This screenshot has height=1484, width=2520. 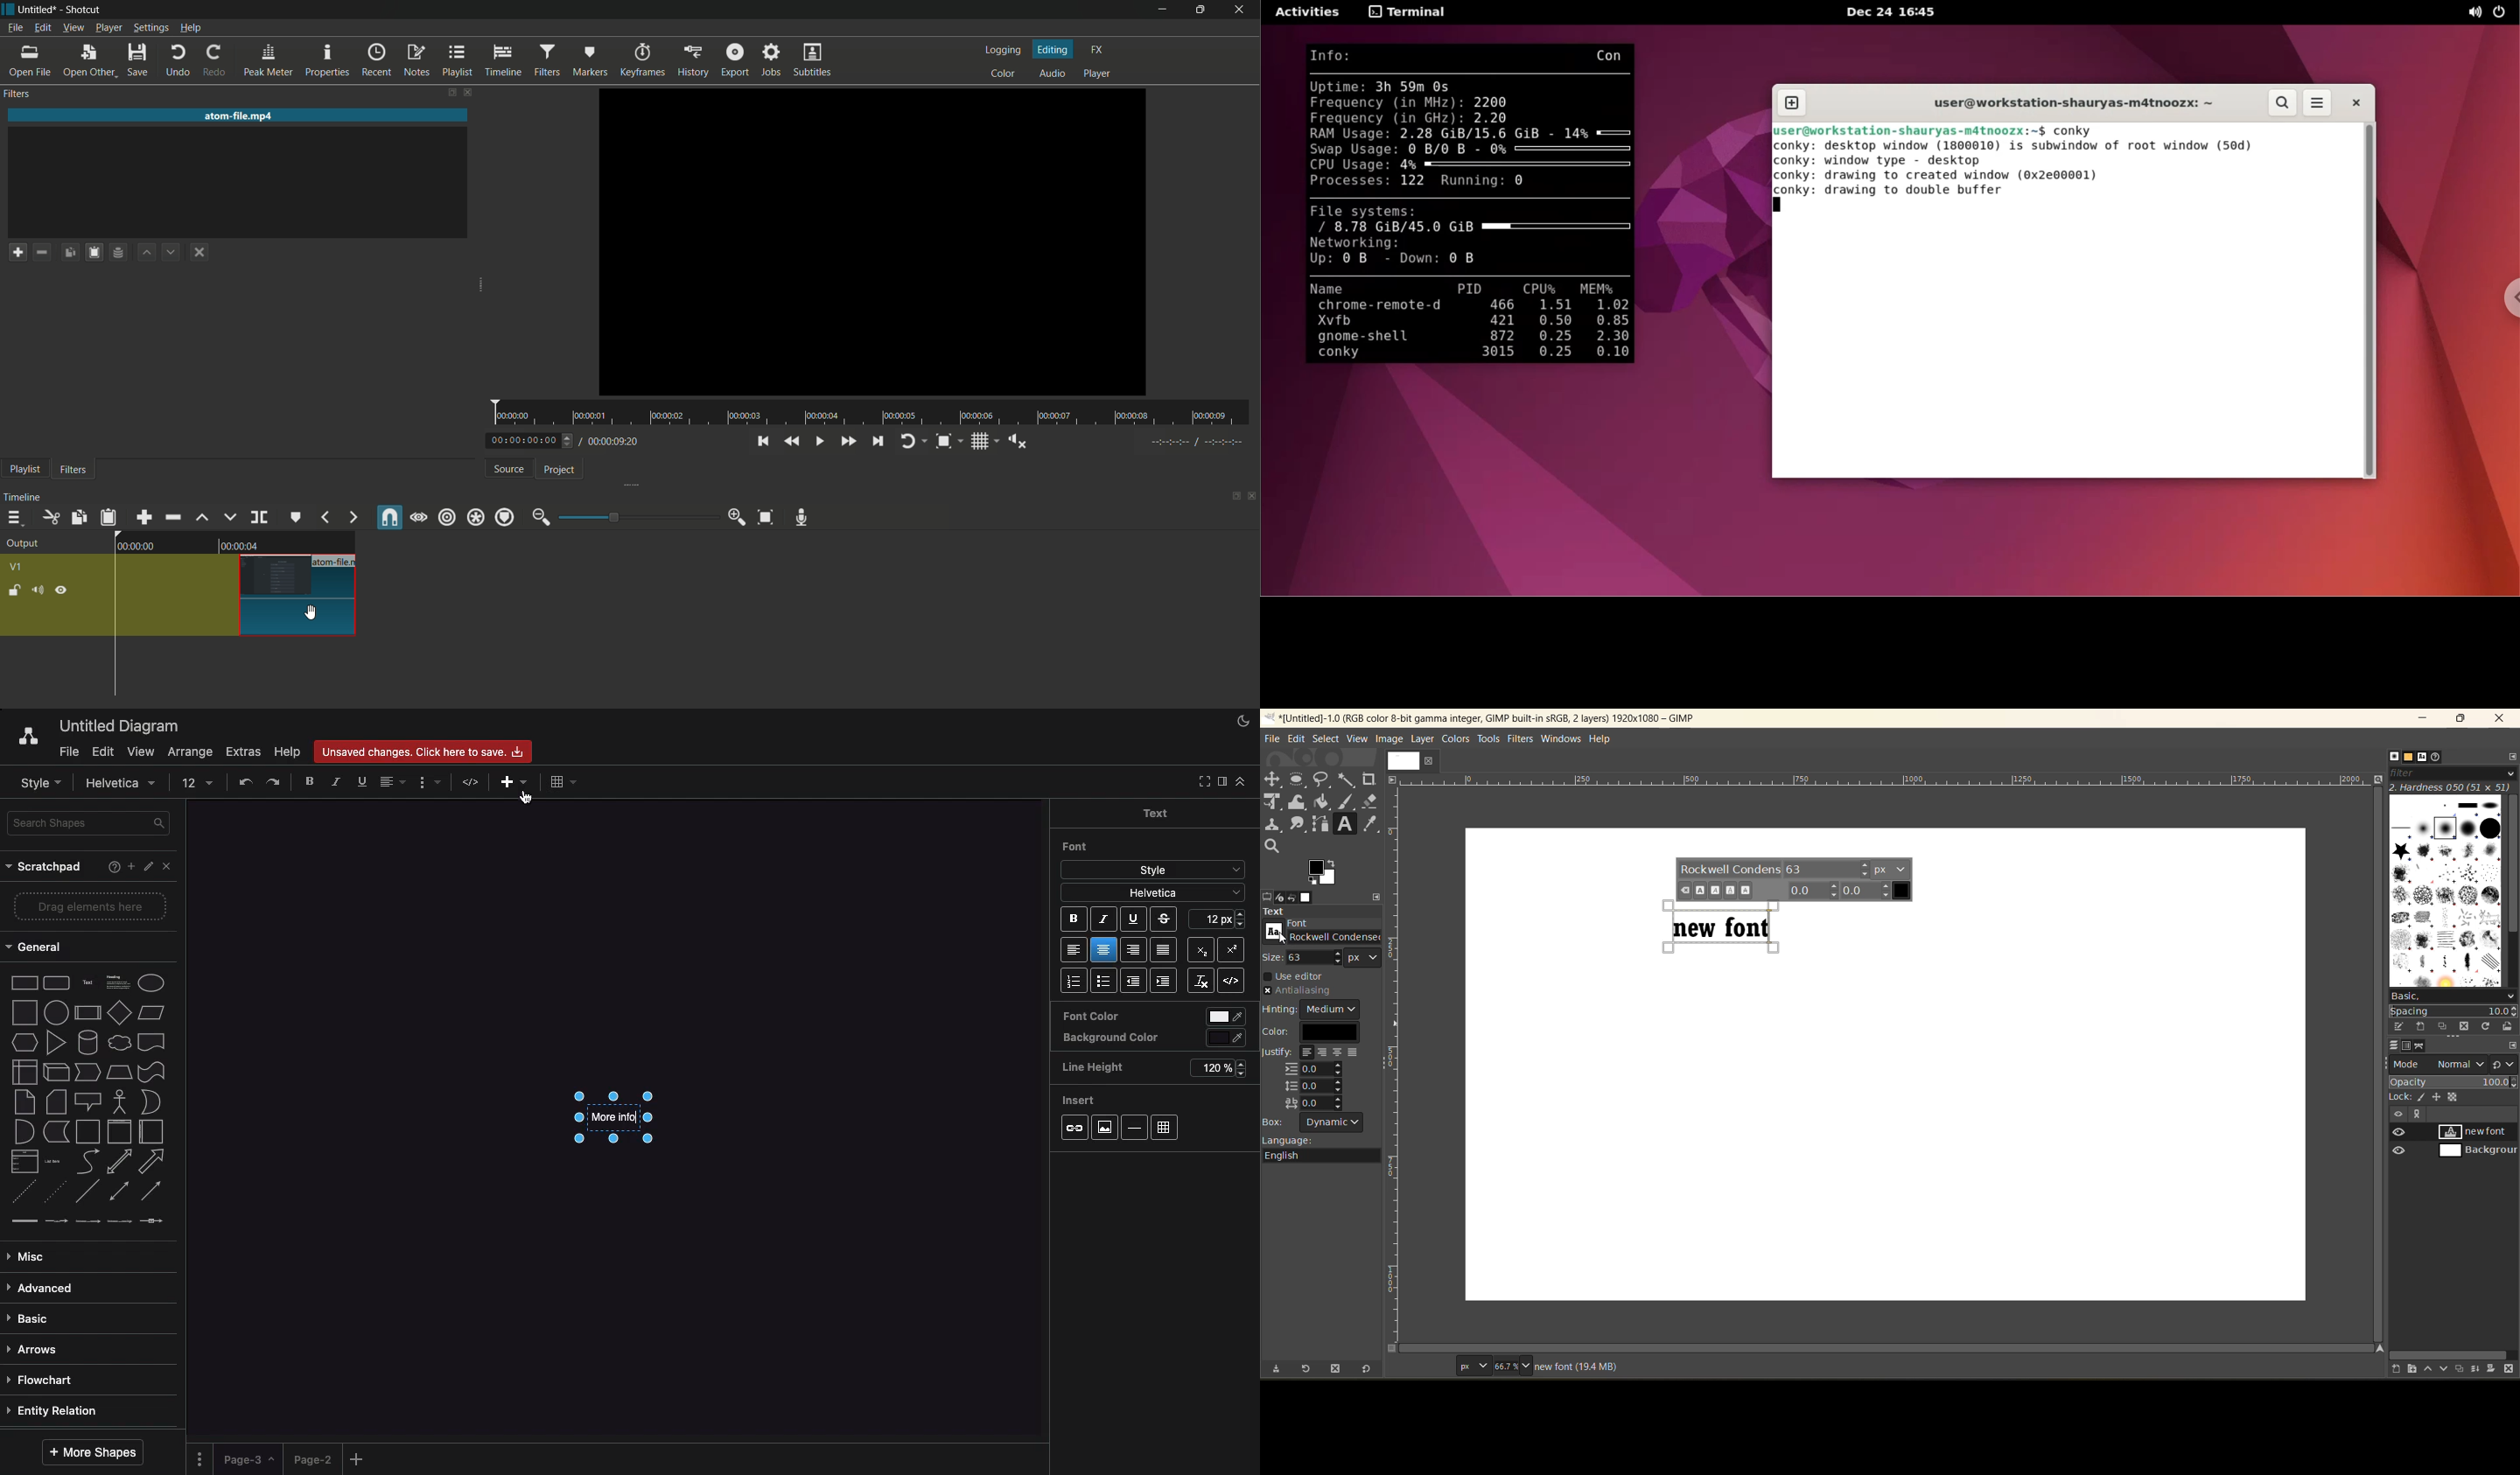 I want to click on , so click(x=9, y=9).